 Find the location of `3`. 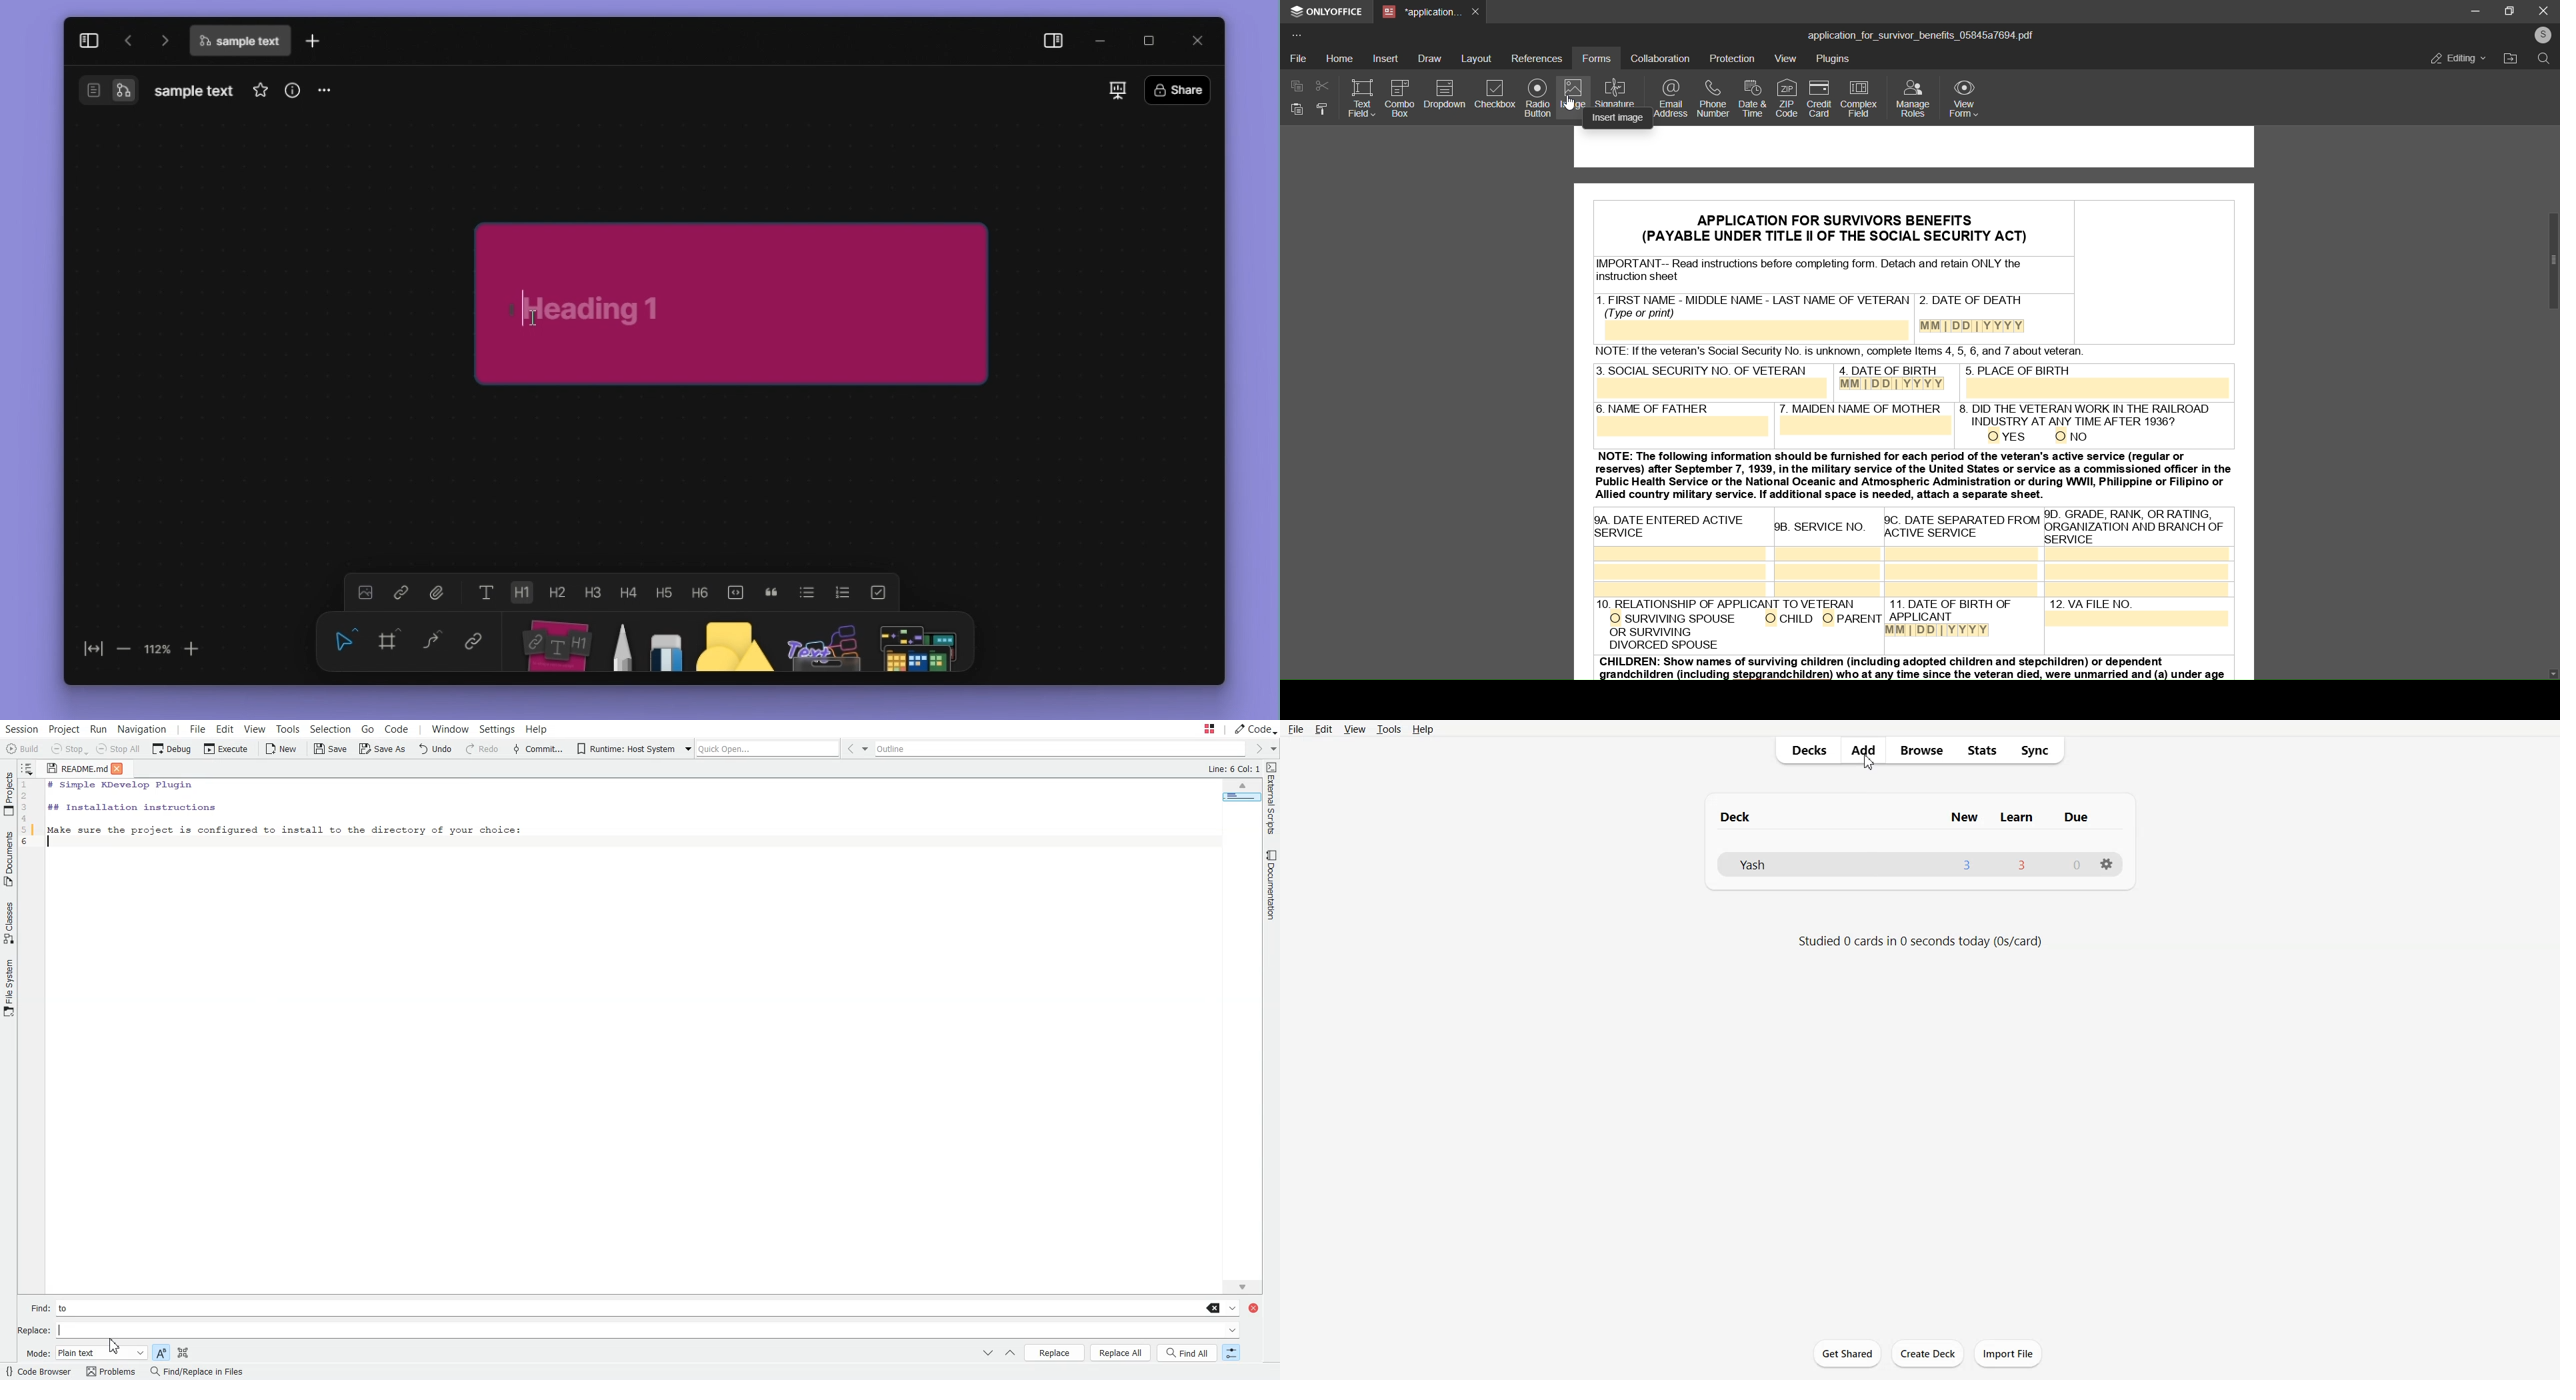

3 is located at coordinates (1970, 865).